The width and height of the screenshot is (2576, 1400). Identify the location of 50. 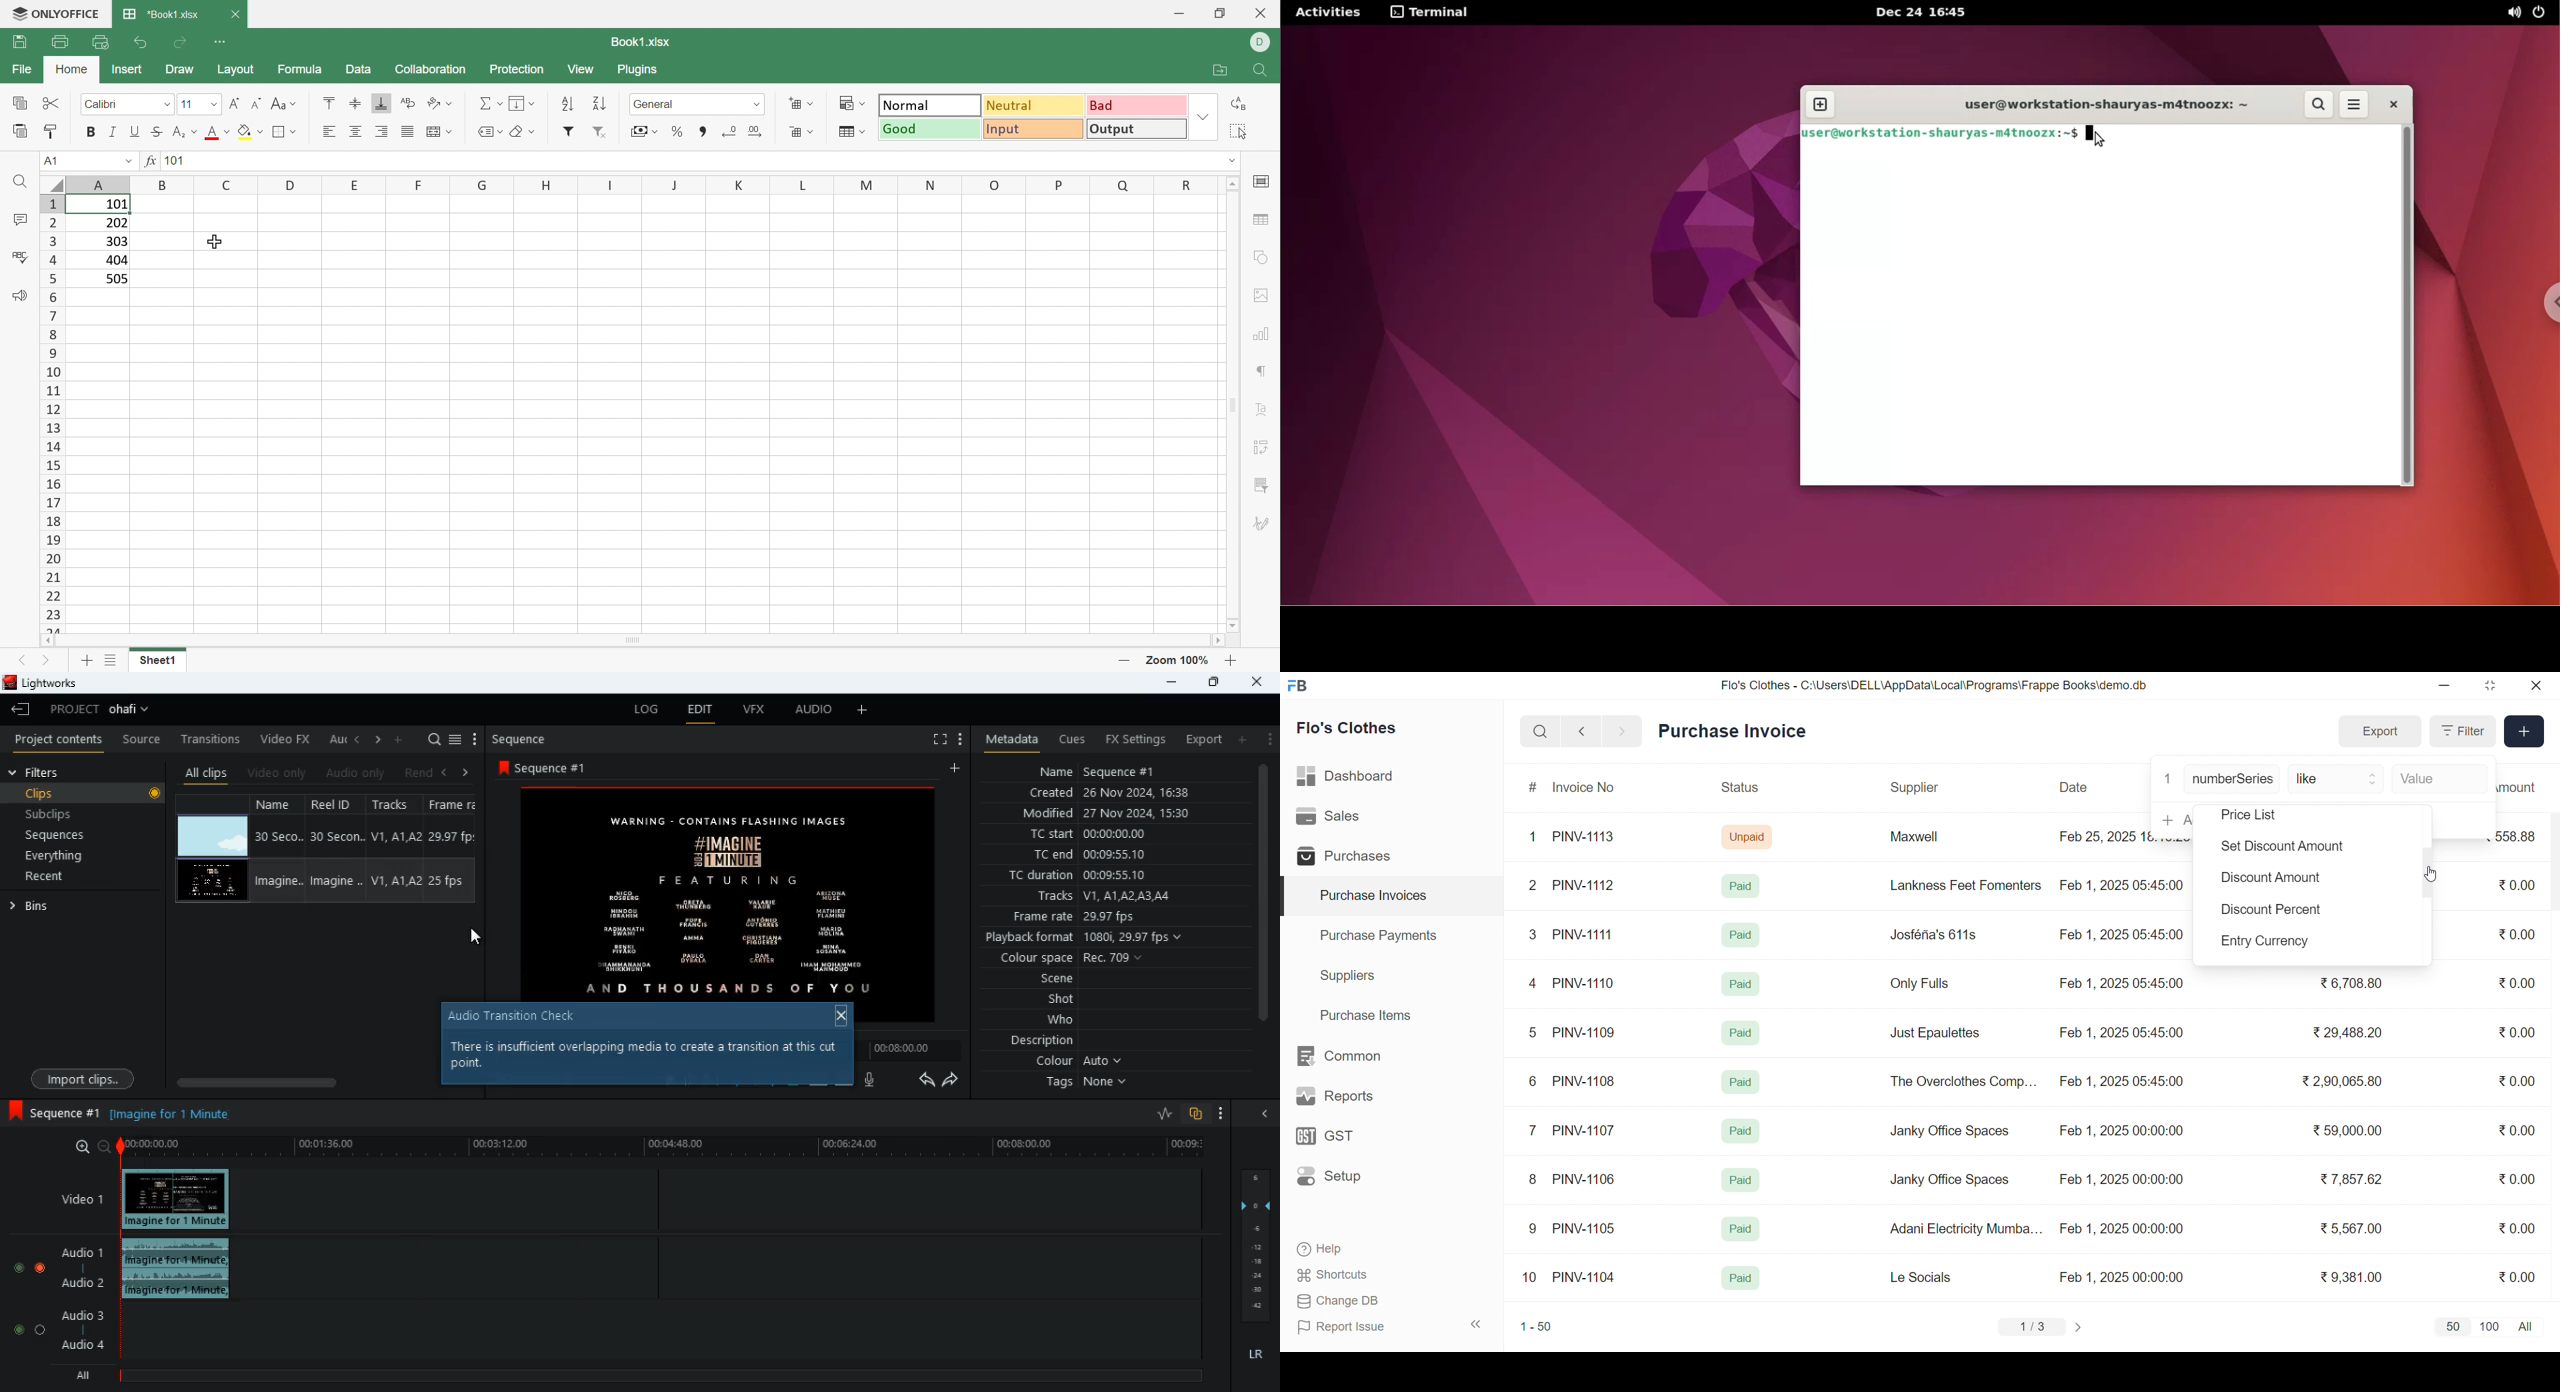
(2452, 1326).